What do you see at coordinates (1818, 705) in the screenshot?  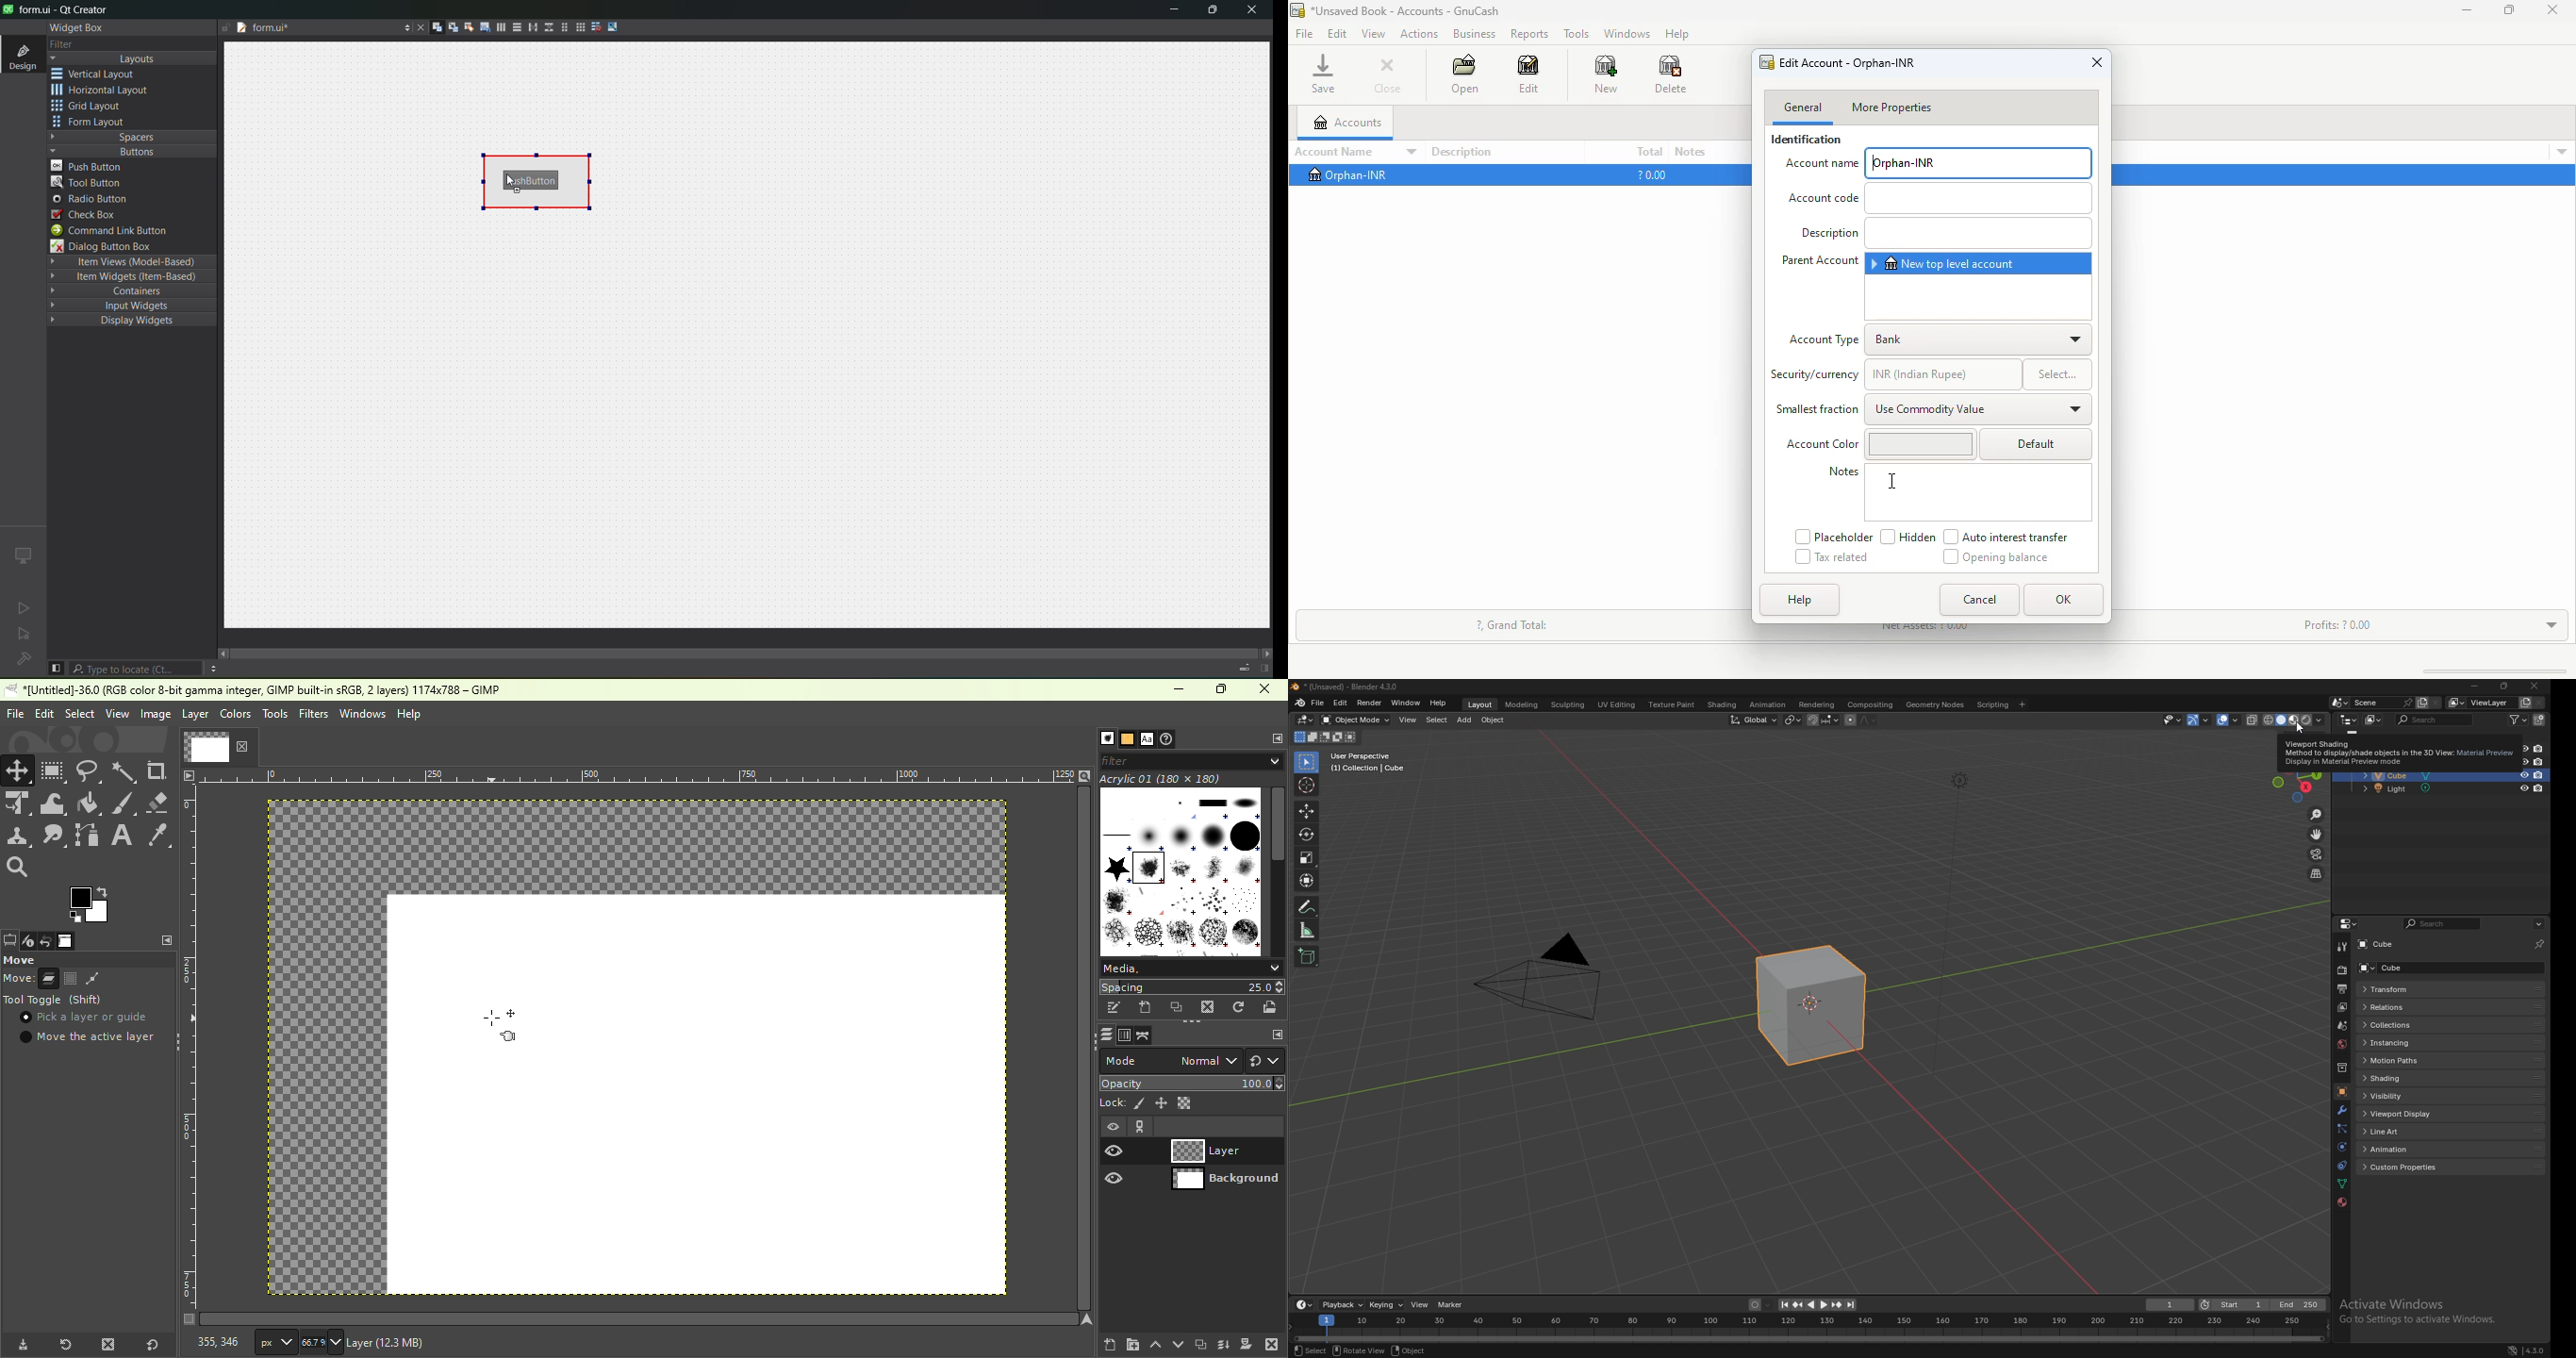 I see `rendering` at bounding box center [1818, 705].